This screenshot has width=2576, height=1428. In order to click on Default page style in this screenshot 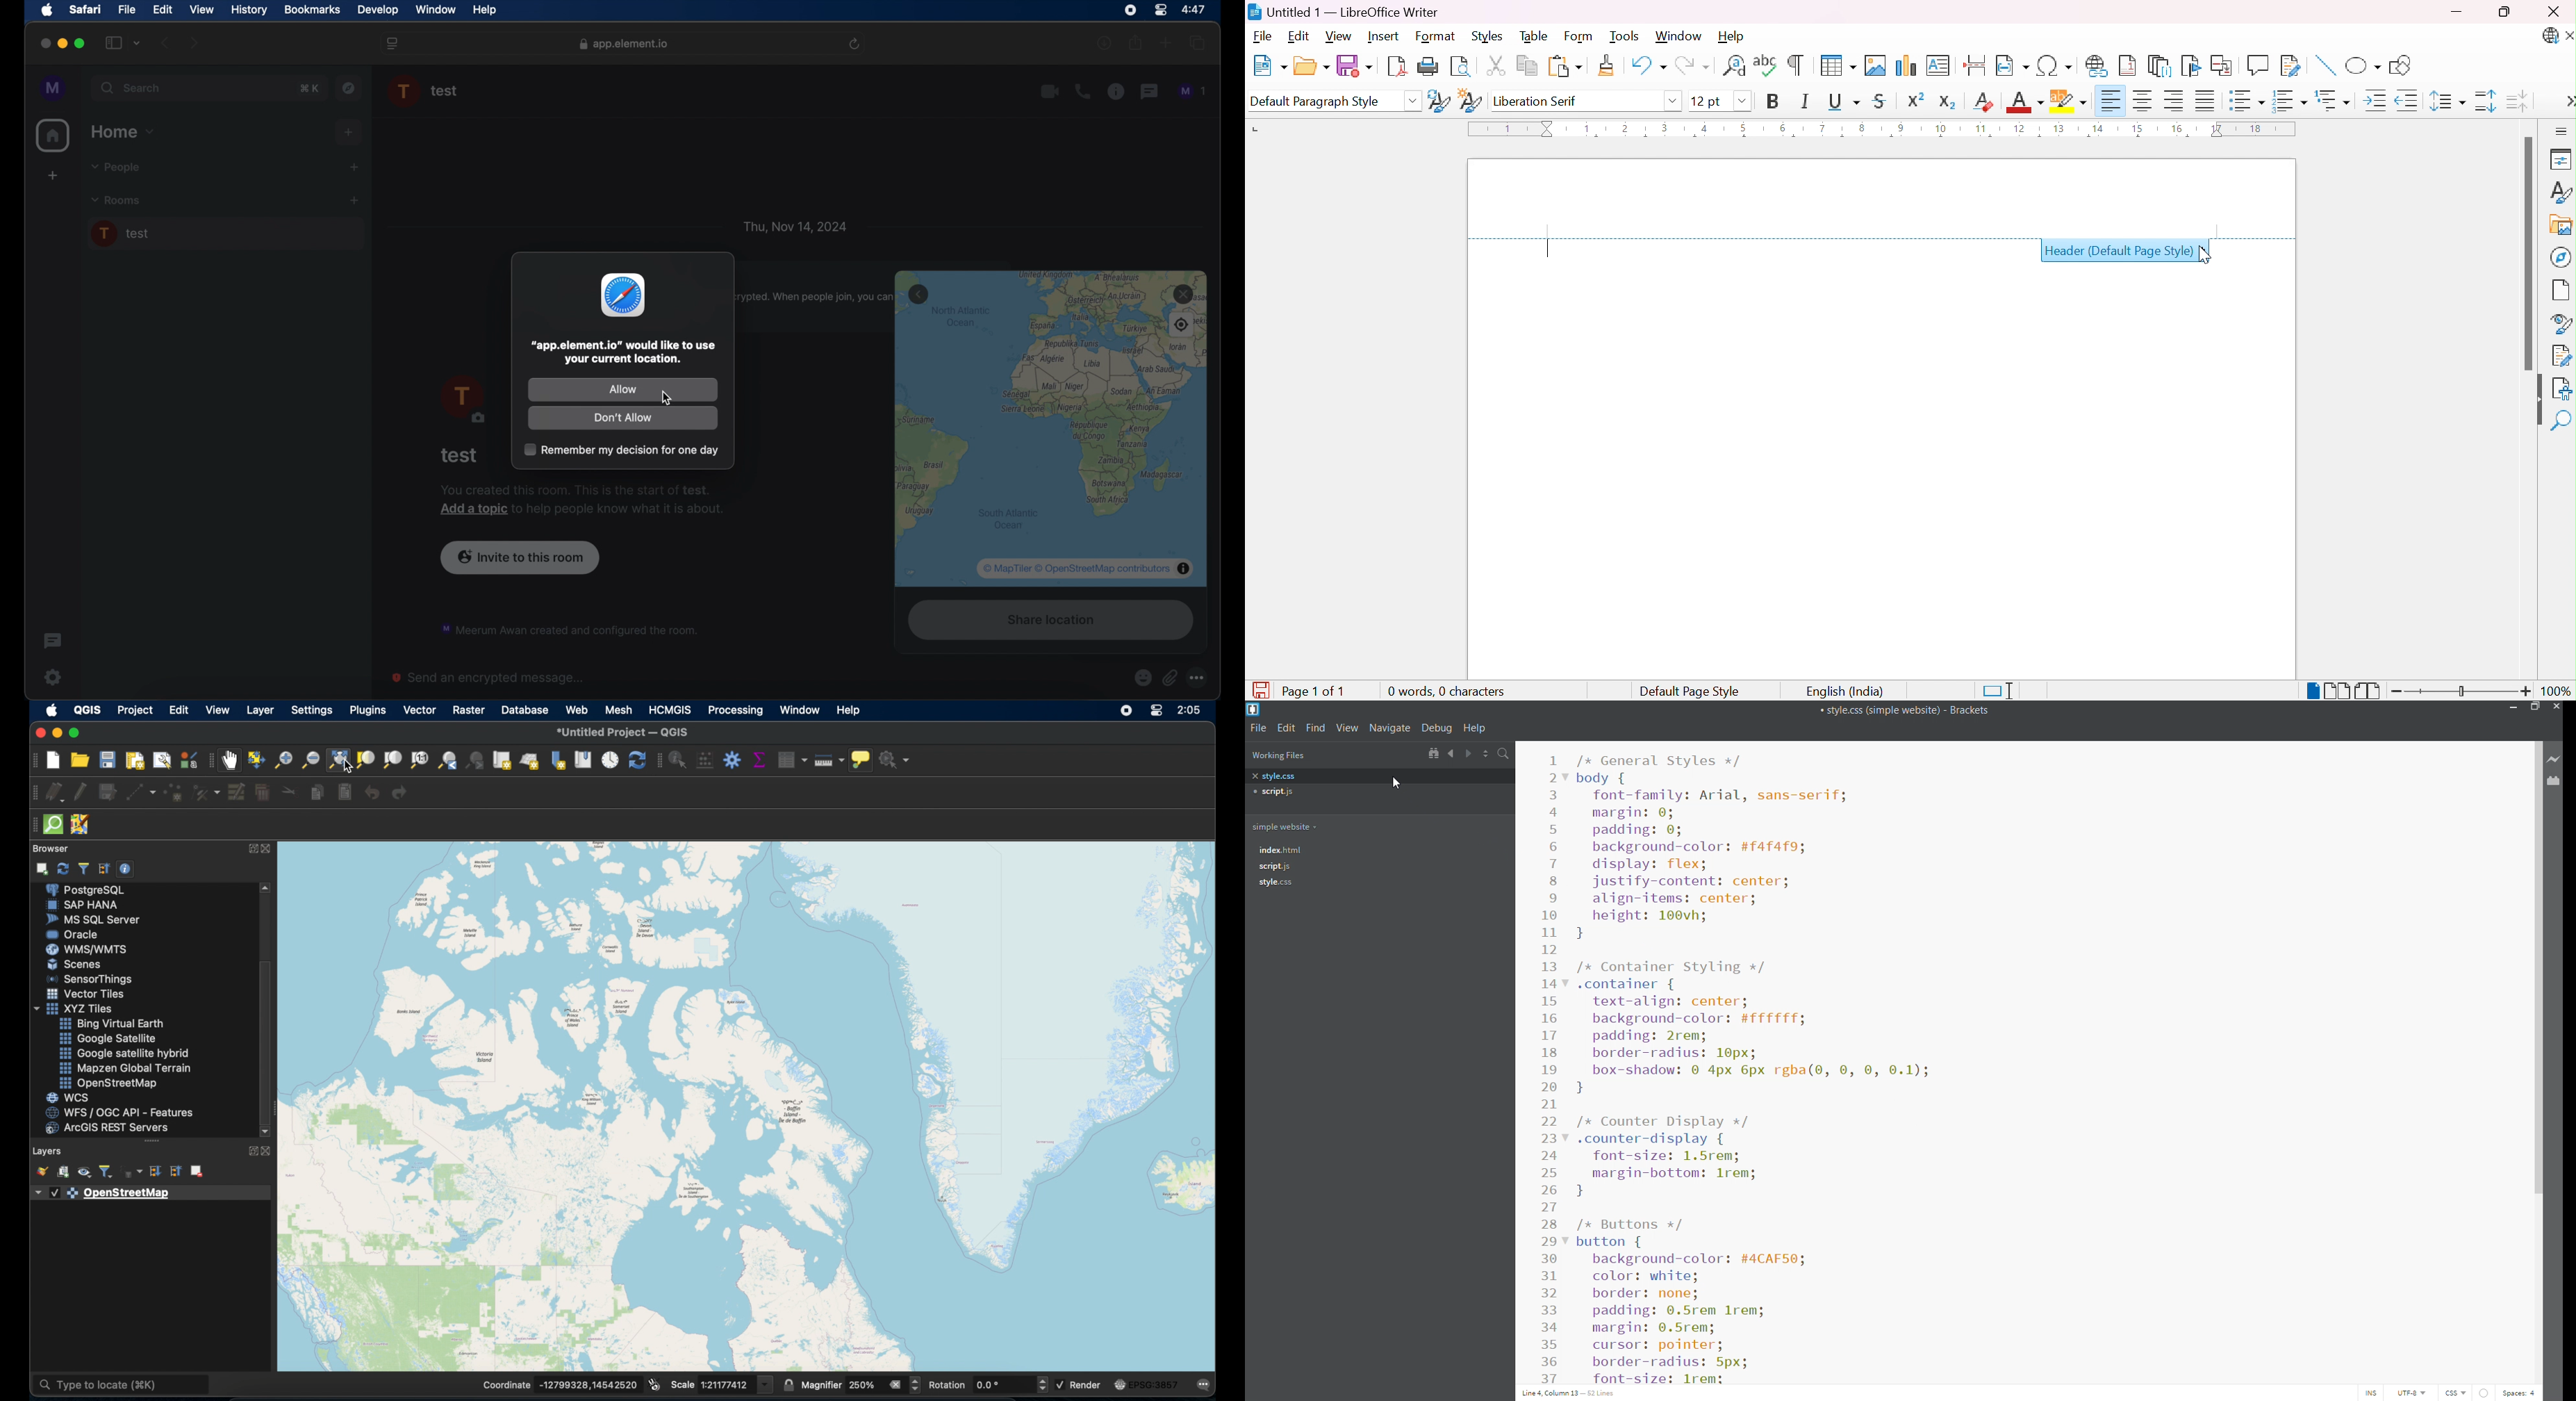, I will do `click(1692, 691)`.